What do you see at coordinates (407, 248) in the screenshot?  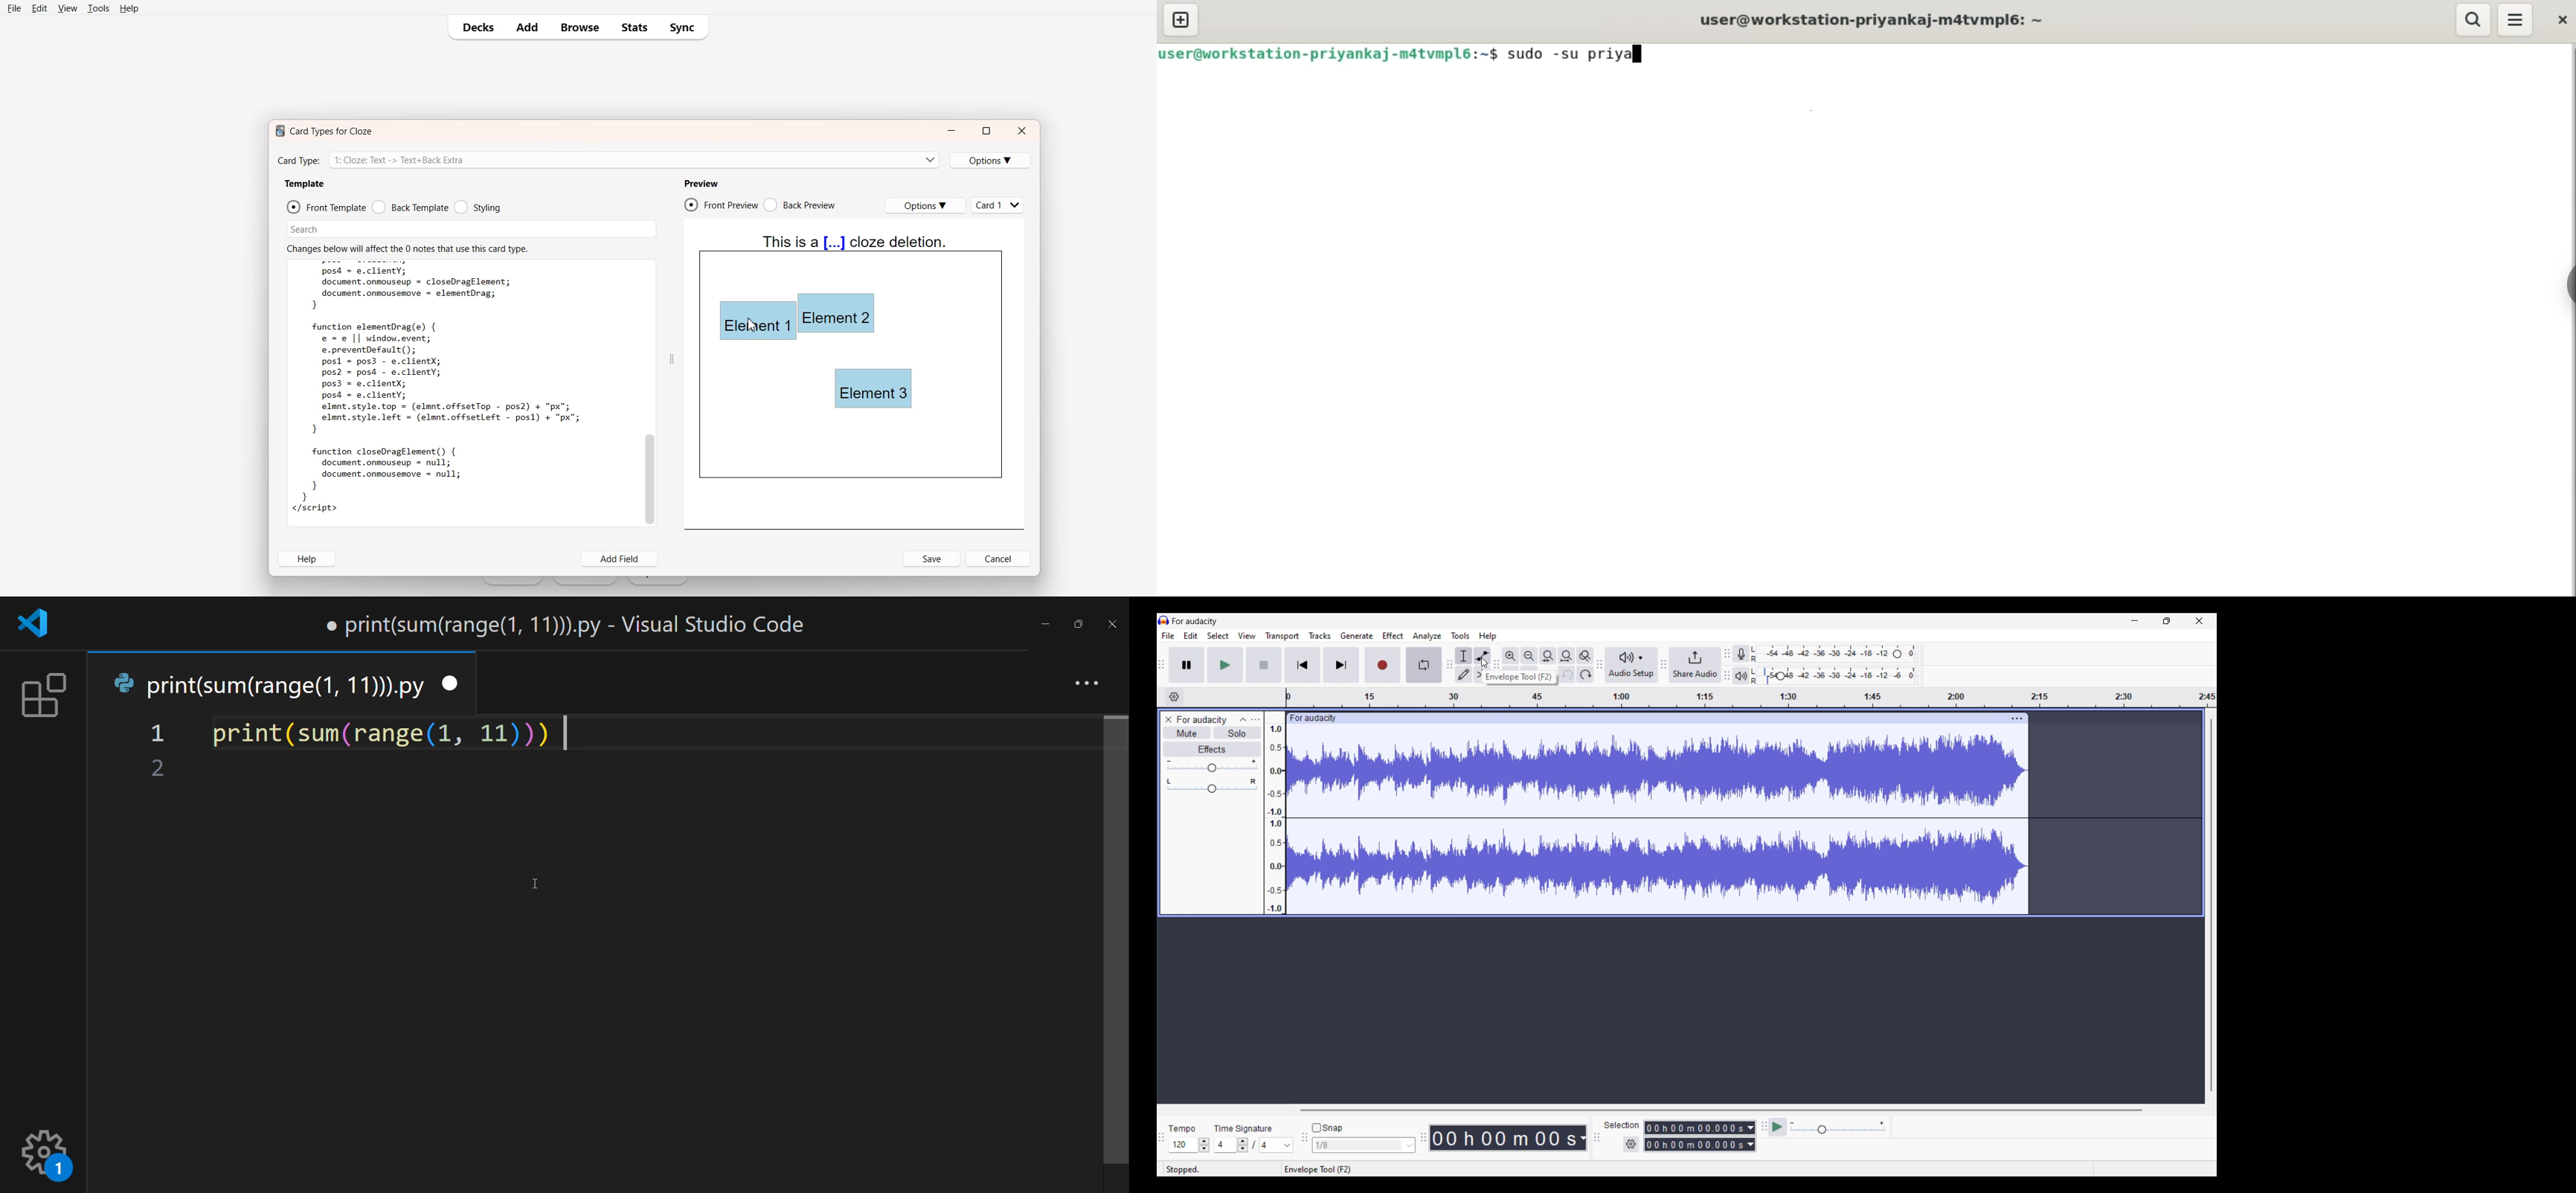 I see `Text 2` at bounding box center [407, 248].